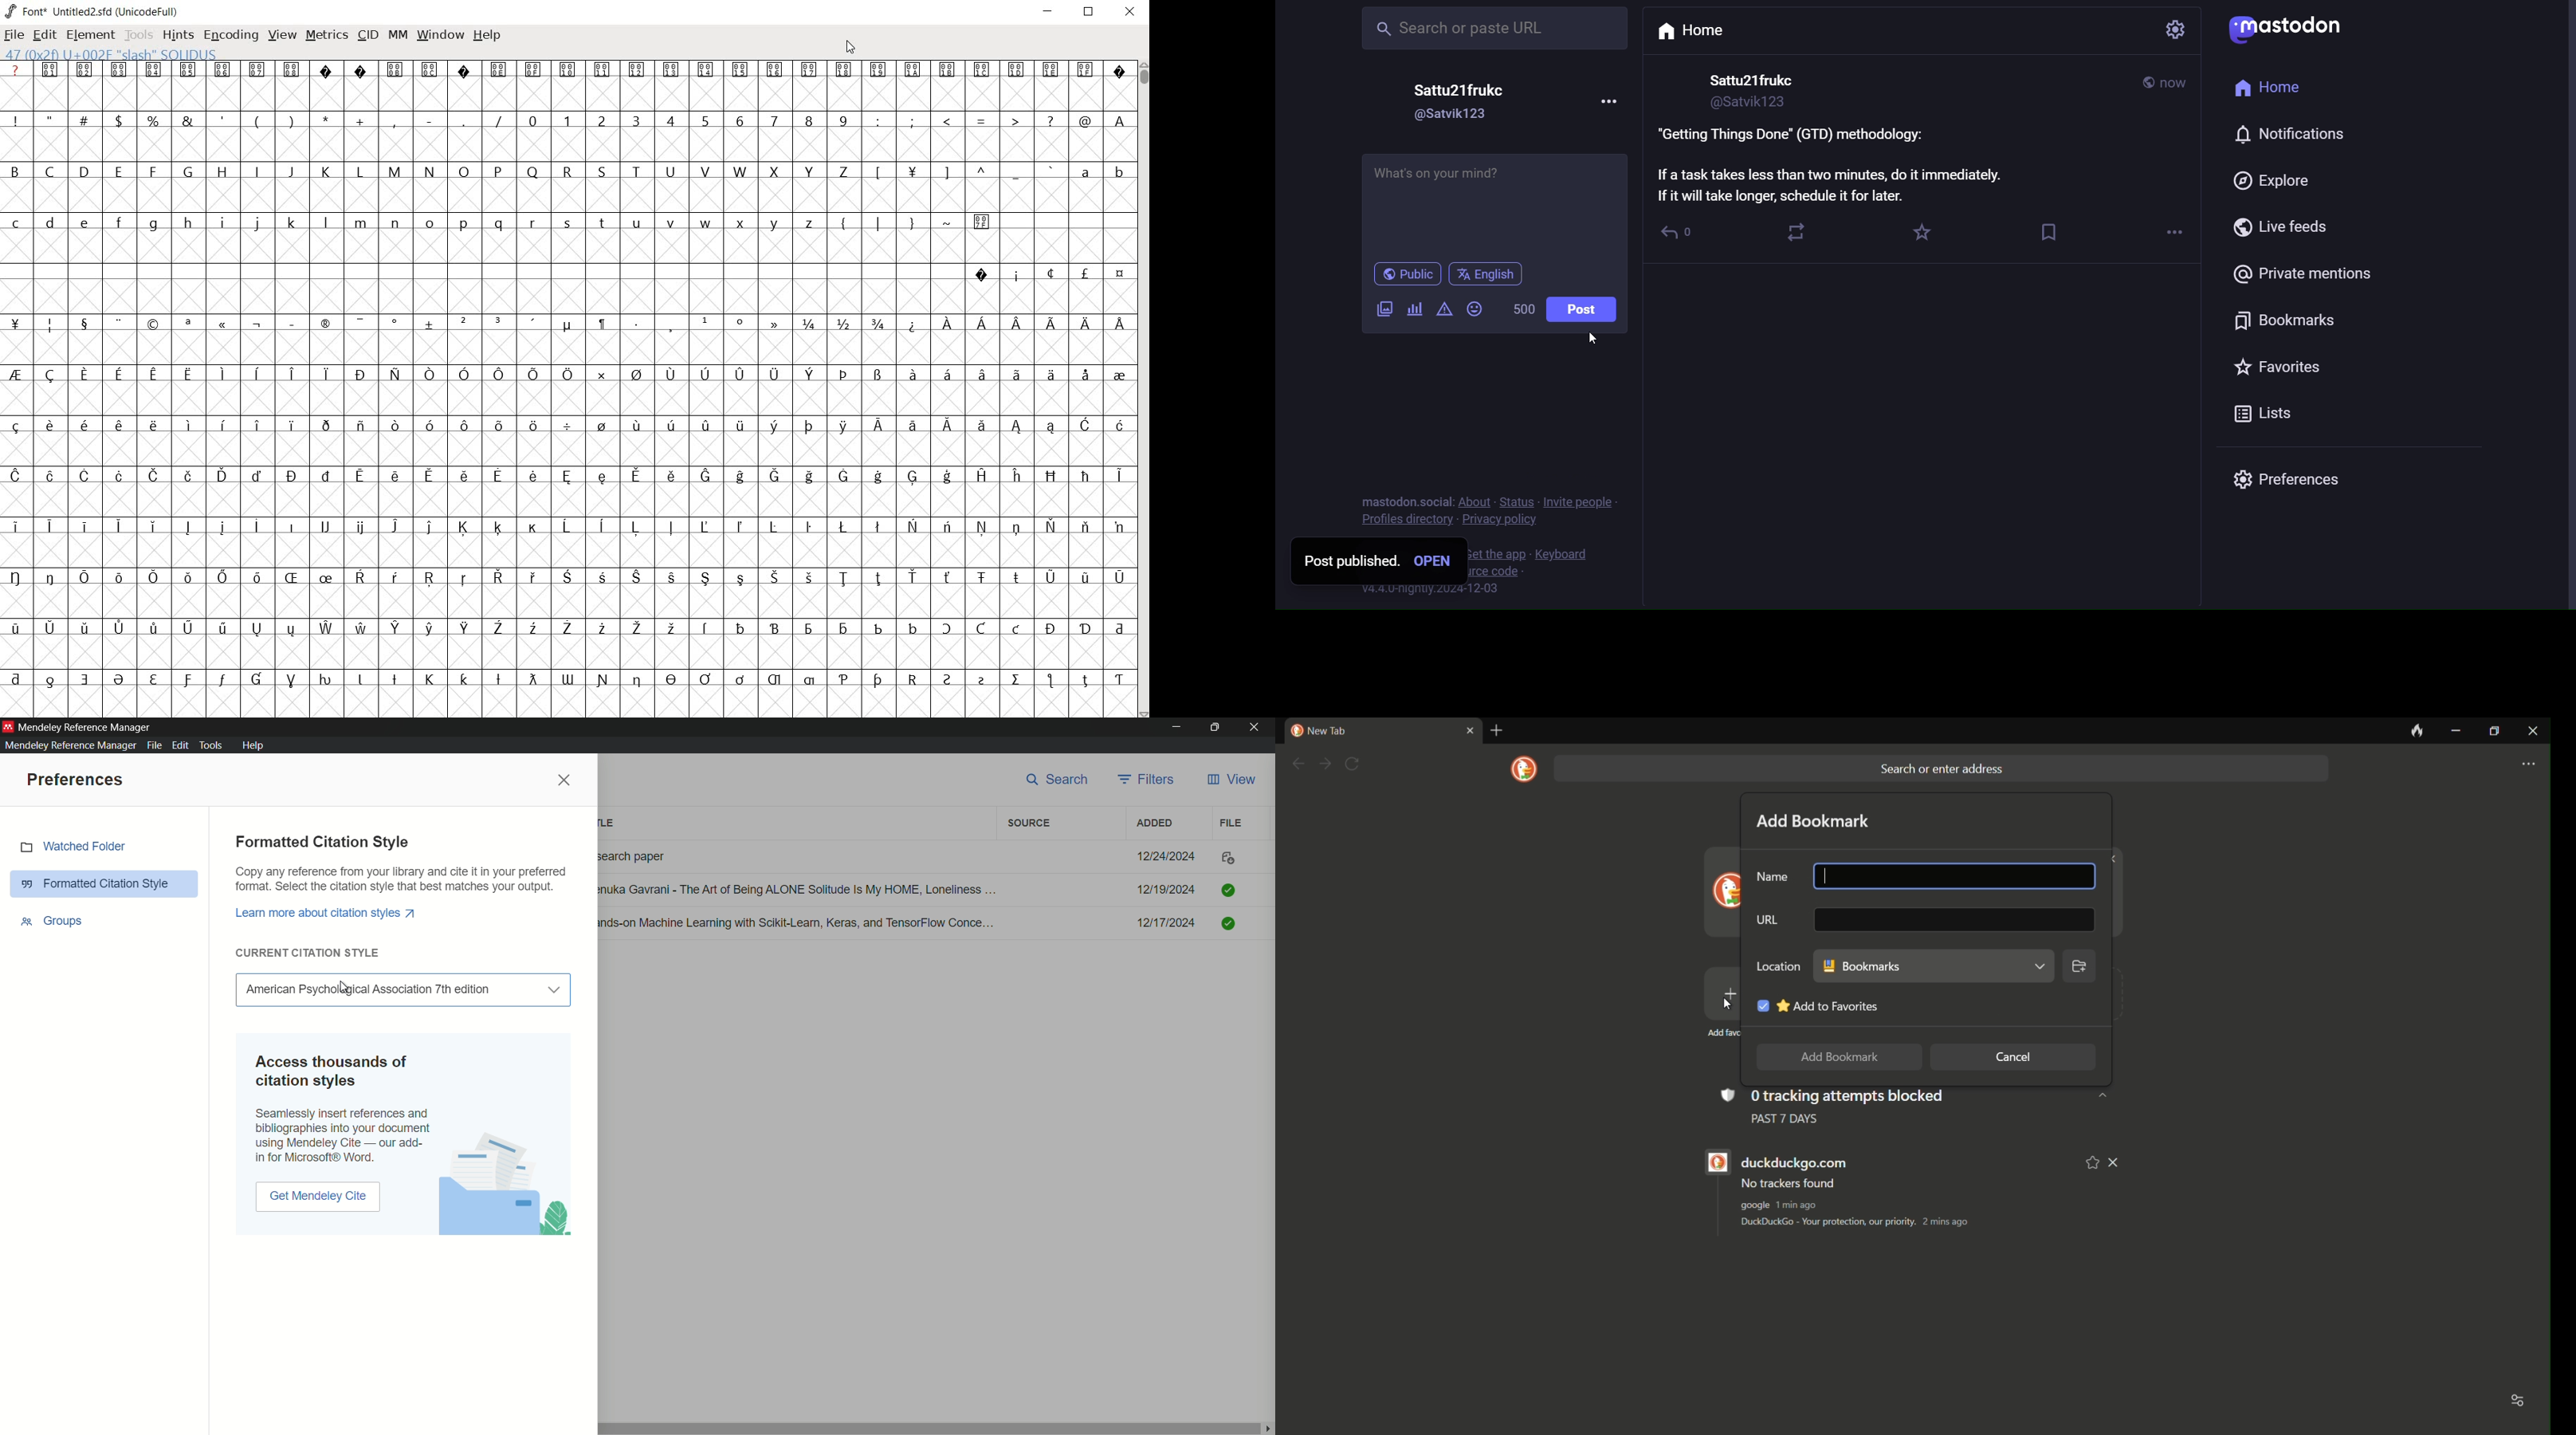 This screenshot has height=1456, width=2576. What do you see at coordinates (1594, 339) in the screenshot?
I see `cursor` at bounding box center [1594, 339].